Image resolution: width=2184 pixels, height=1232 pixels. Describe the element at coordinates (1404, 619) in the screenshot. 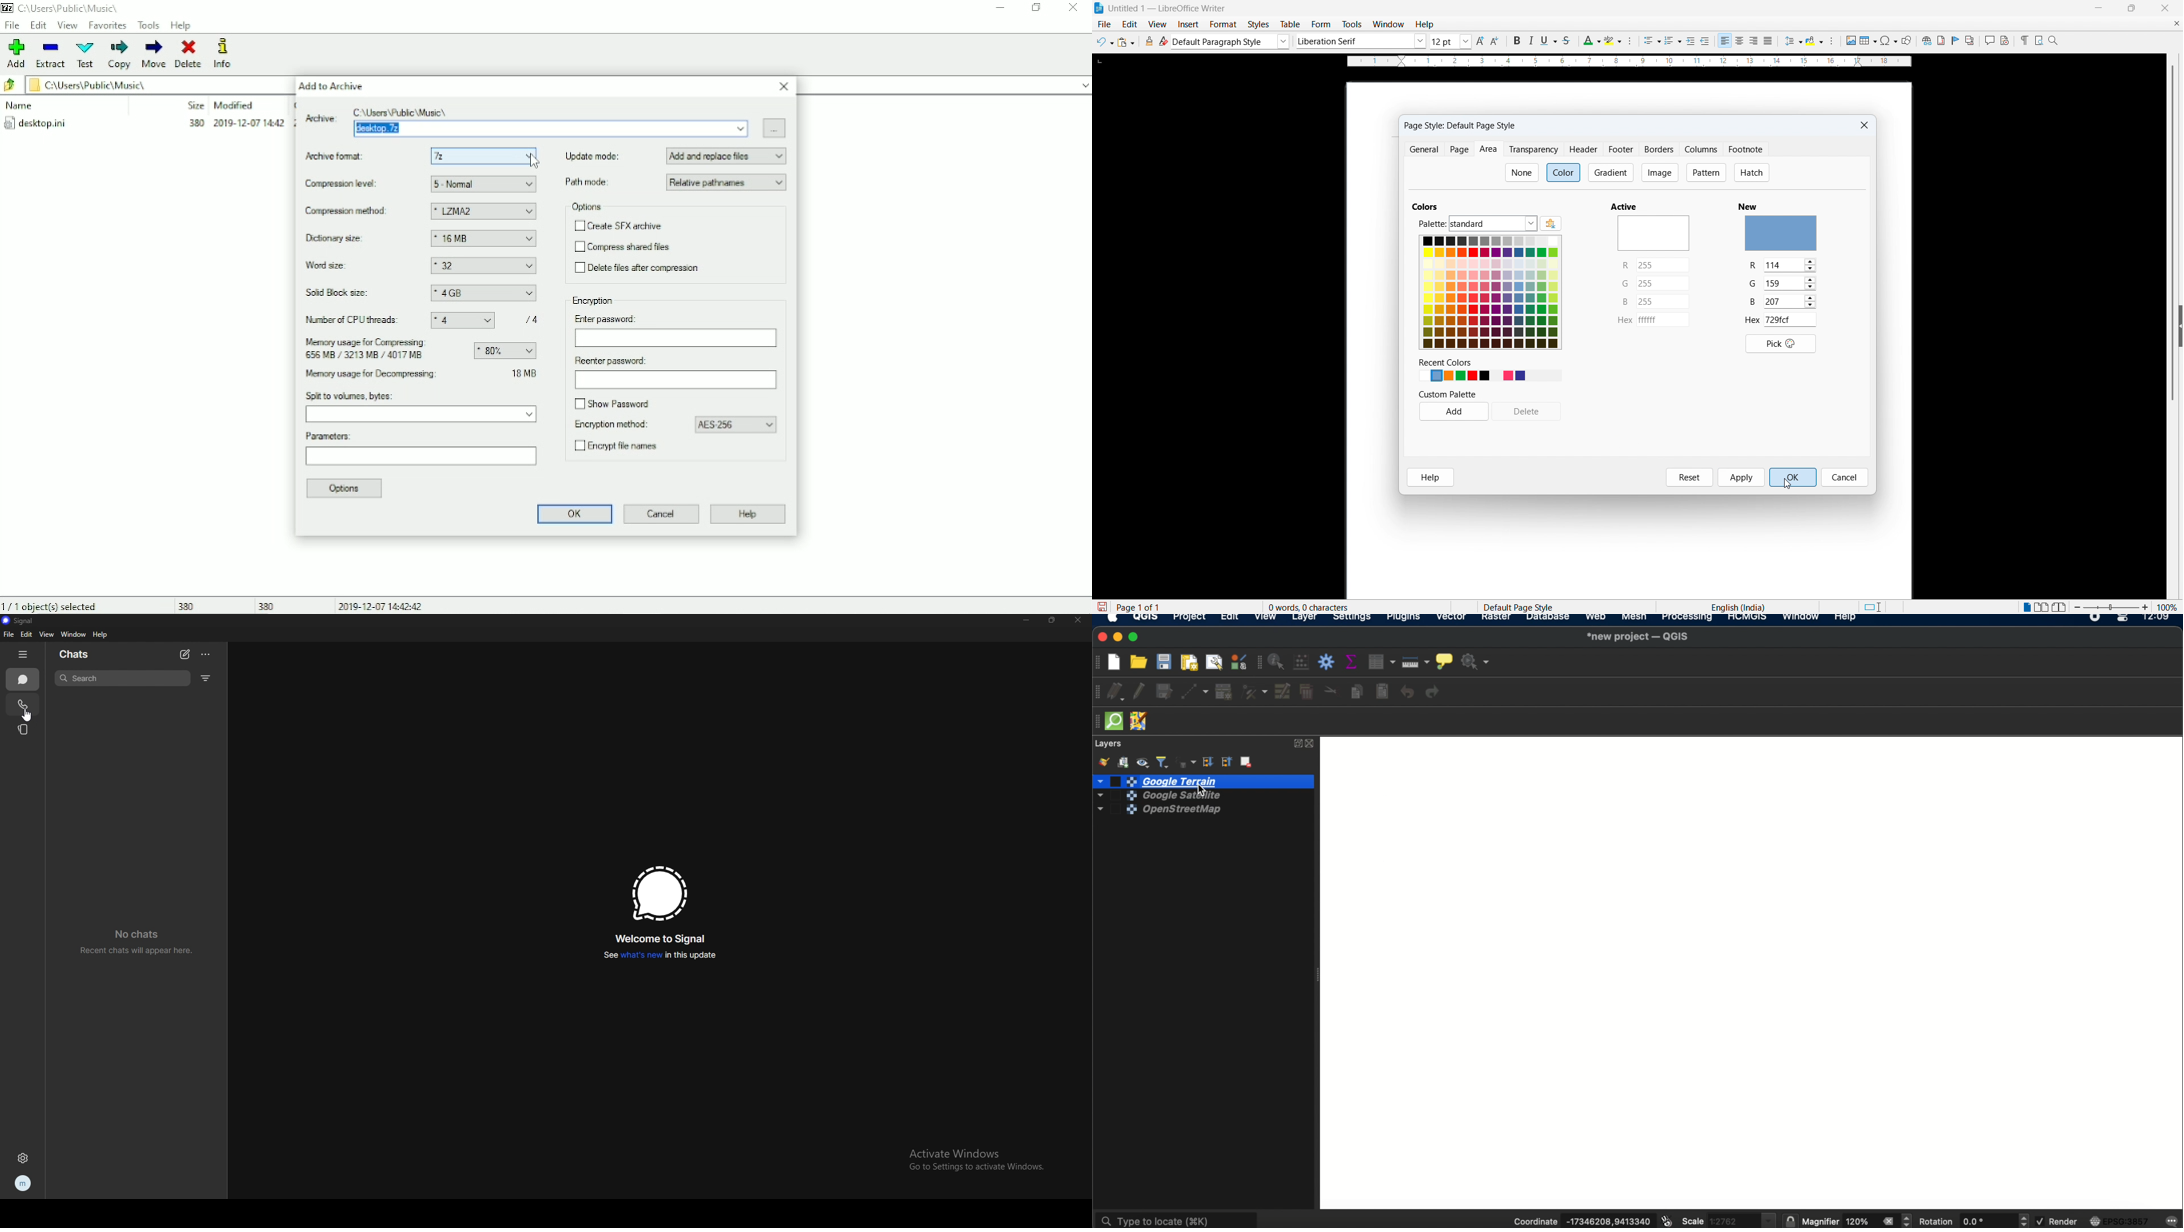

I see `plugins` at that location.